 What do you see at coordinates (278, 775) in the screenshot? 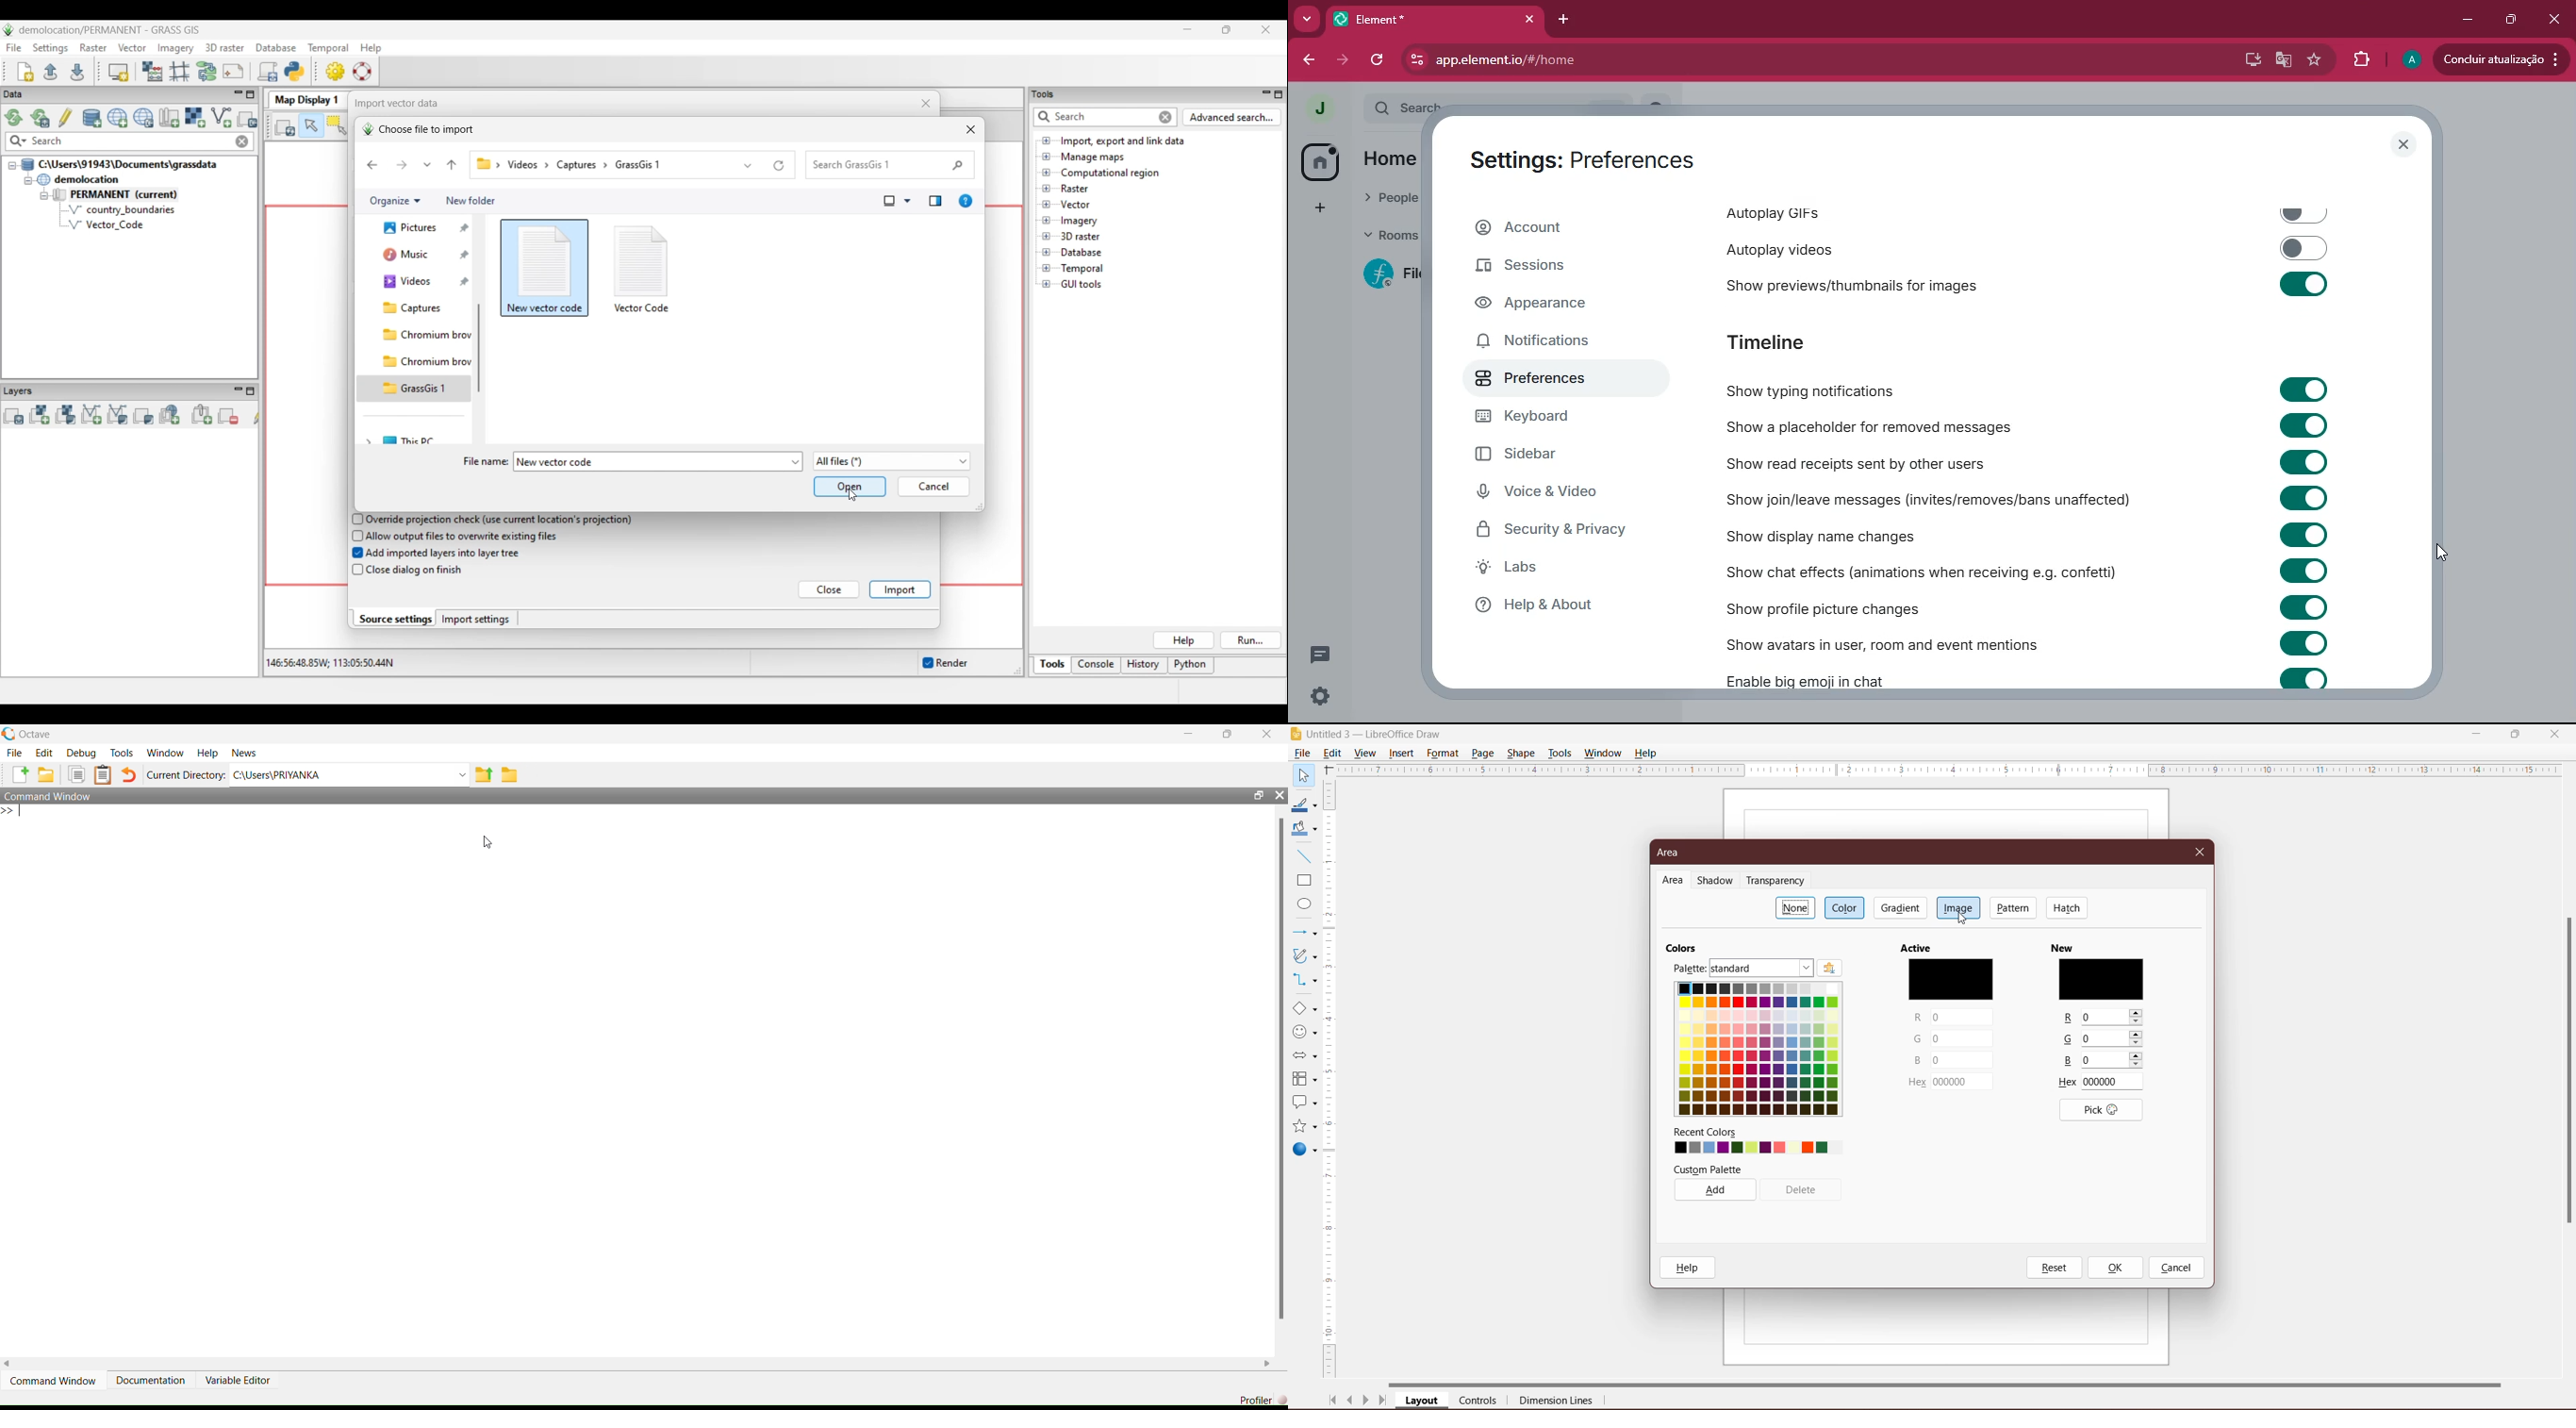
I see `C:\Users\PRIYANKA` at bounding box center [278, 775].